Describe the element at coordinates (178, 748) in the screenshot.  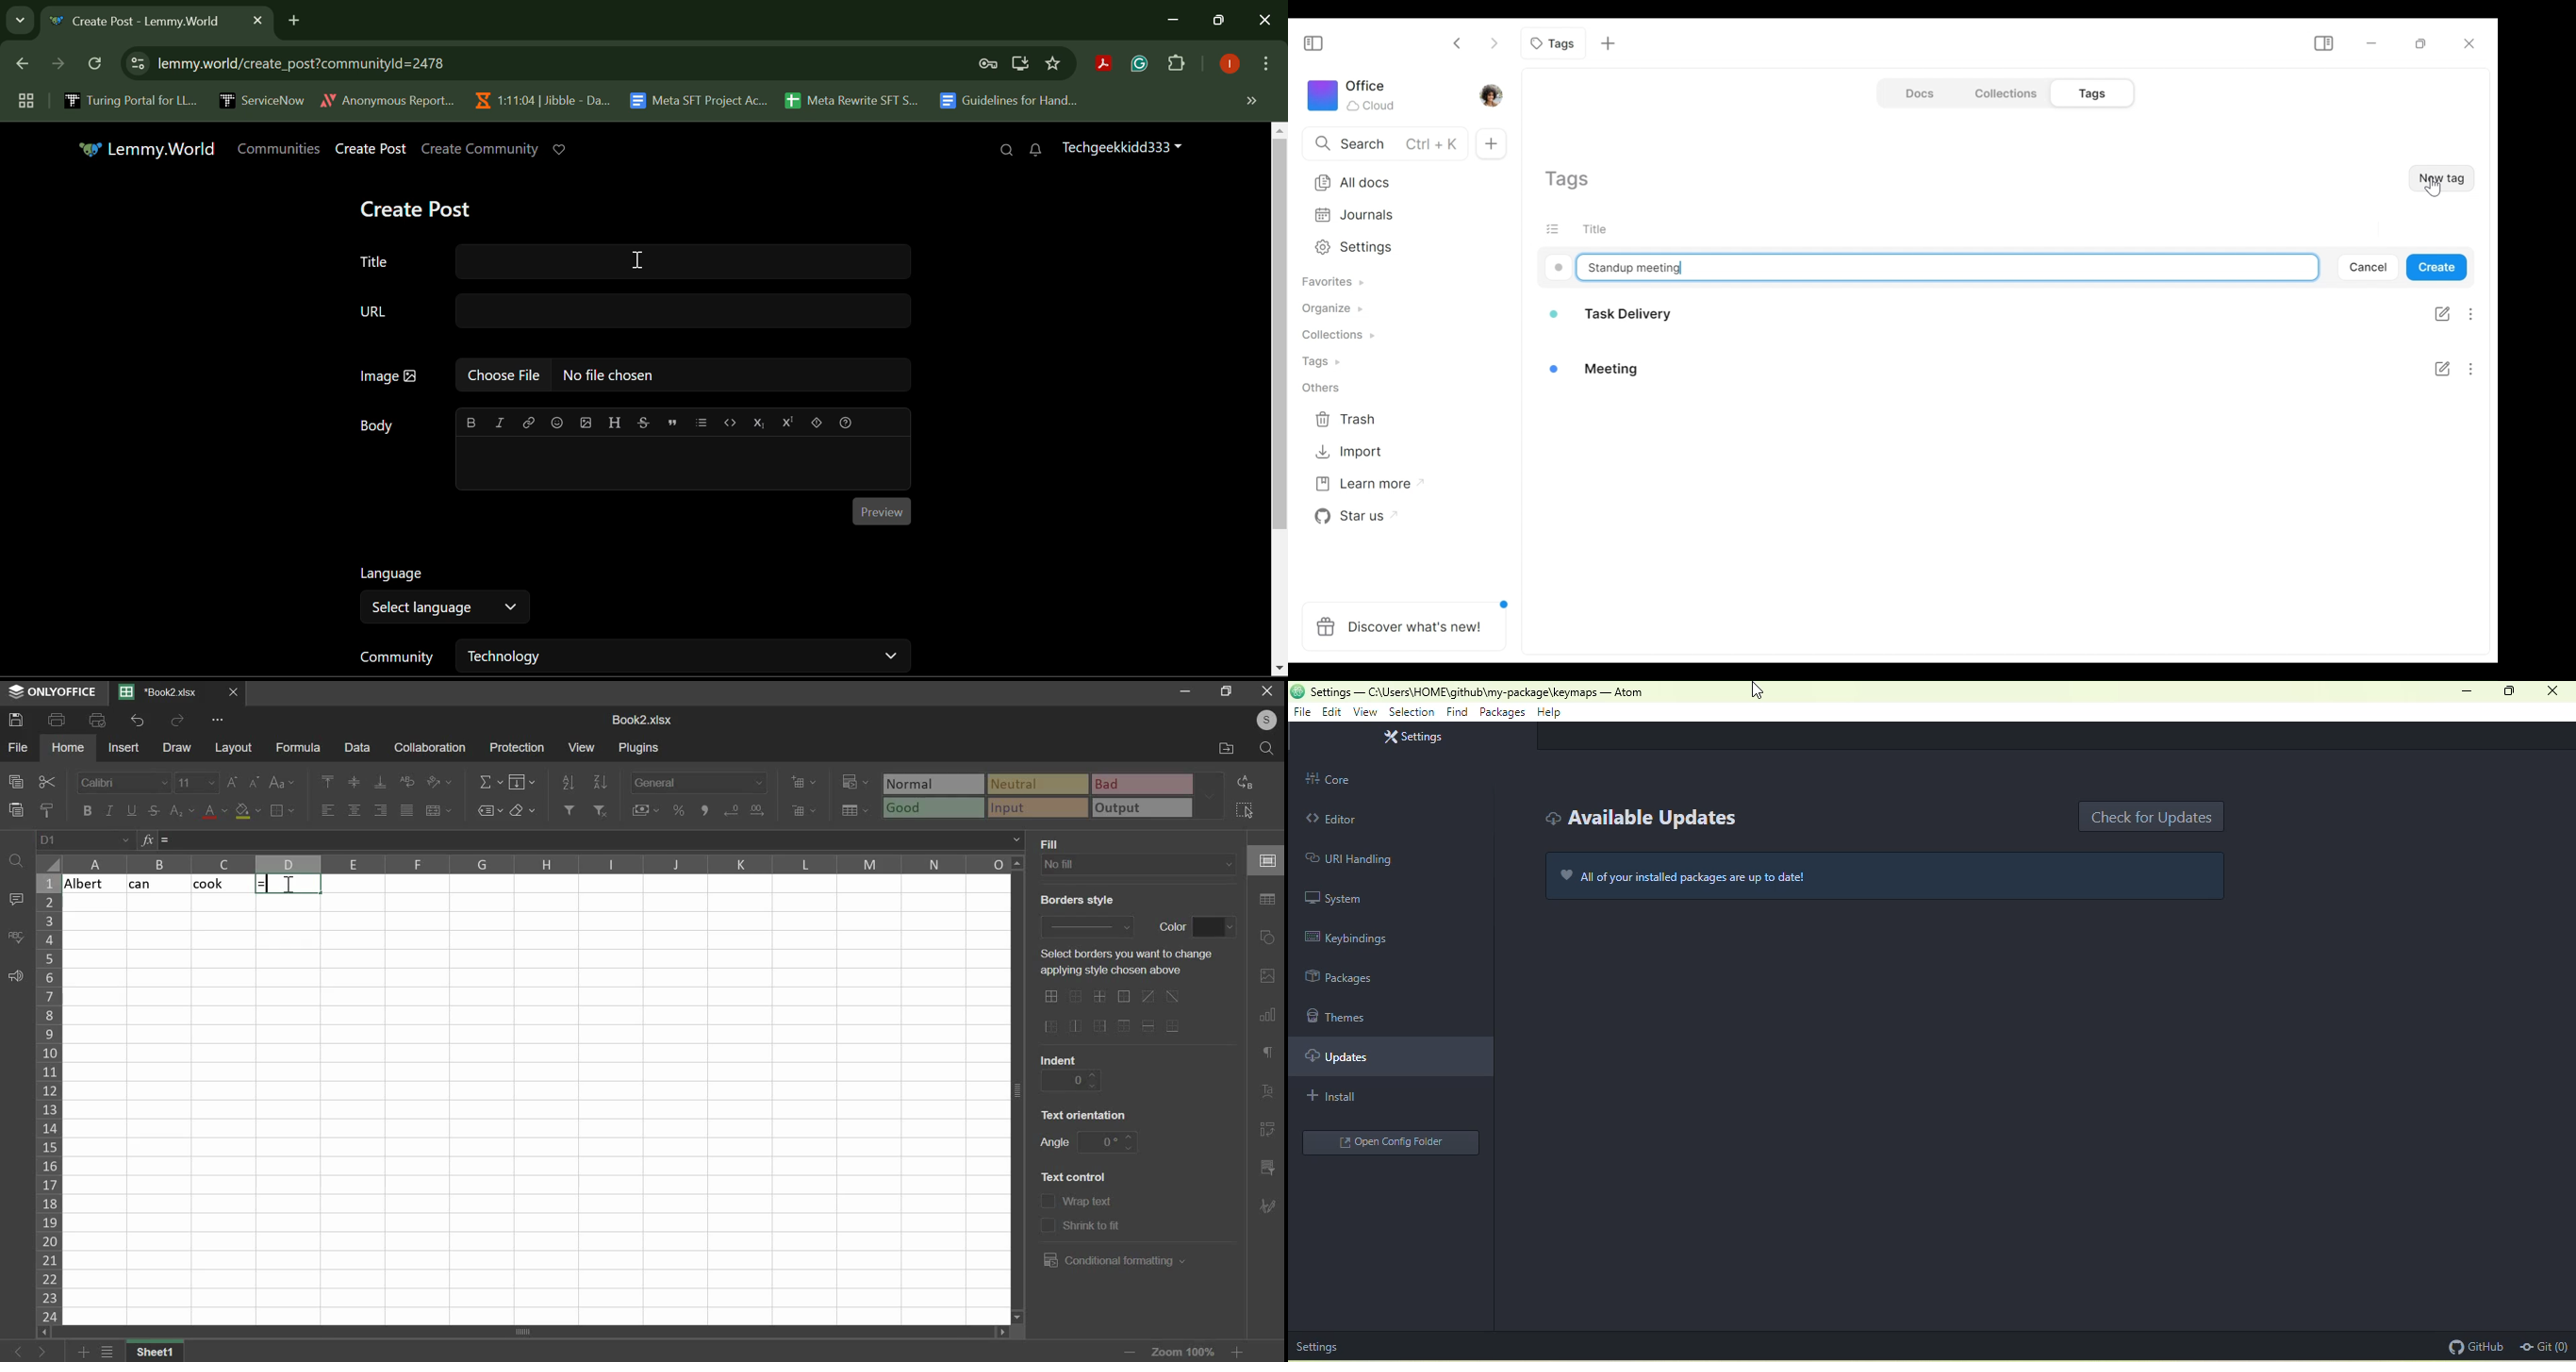
I see `draw` at that location.